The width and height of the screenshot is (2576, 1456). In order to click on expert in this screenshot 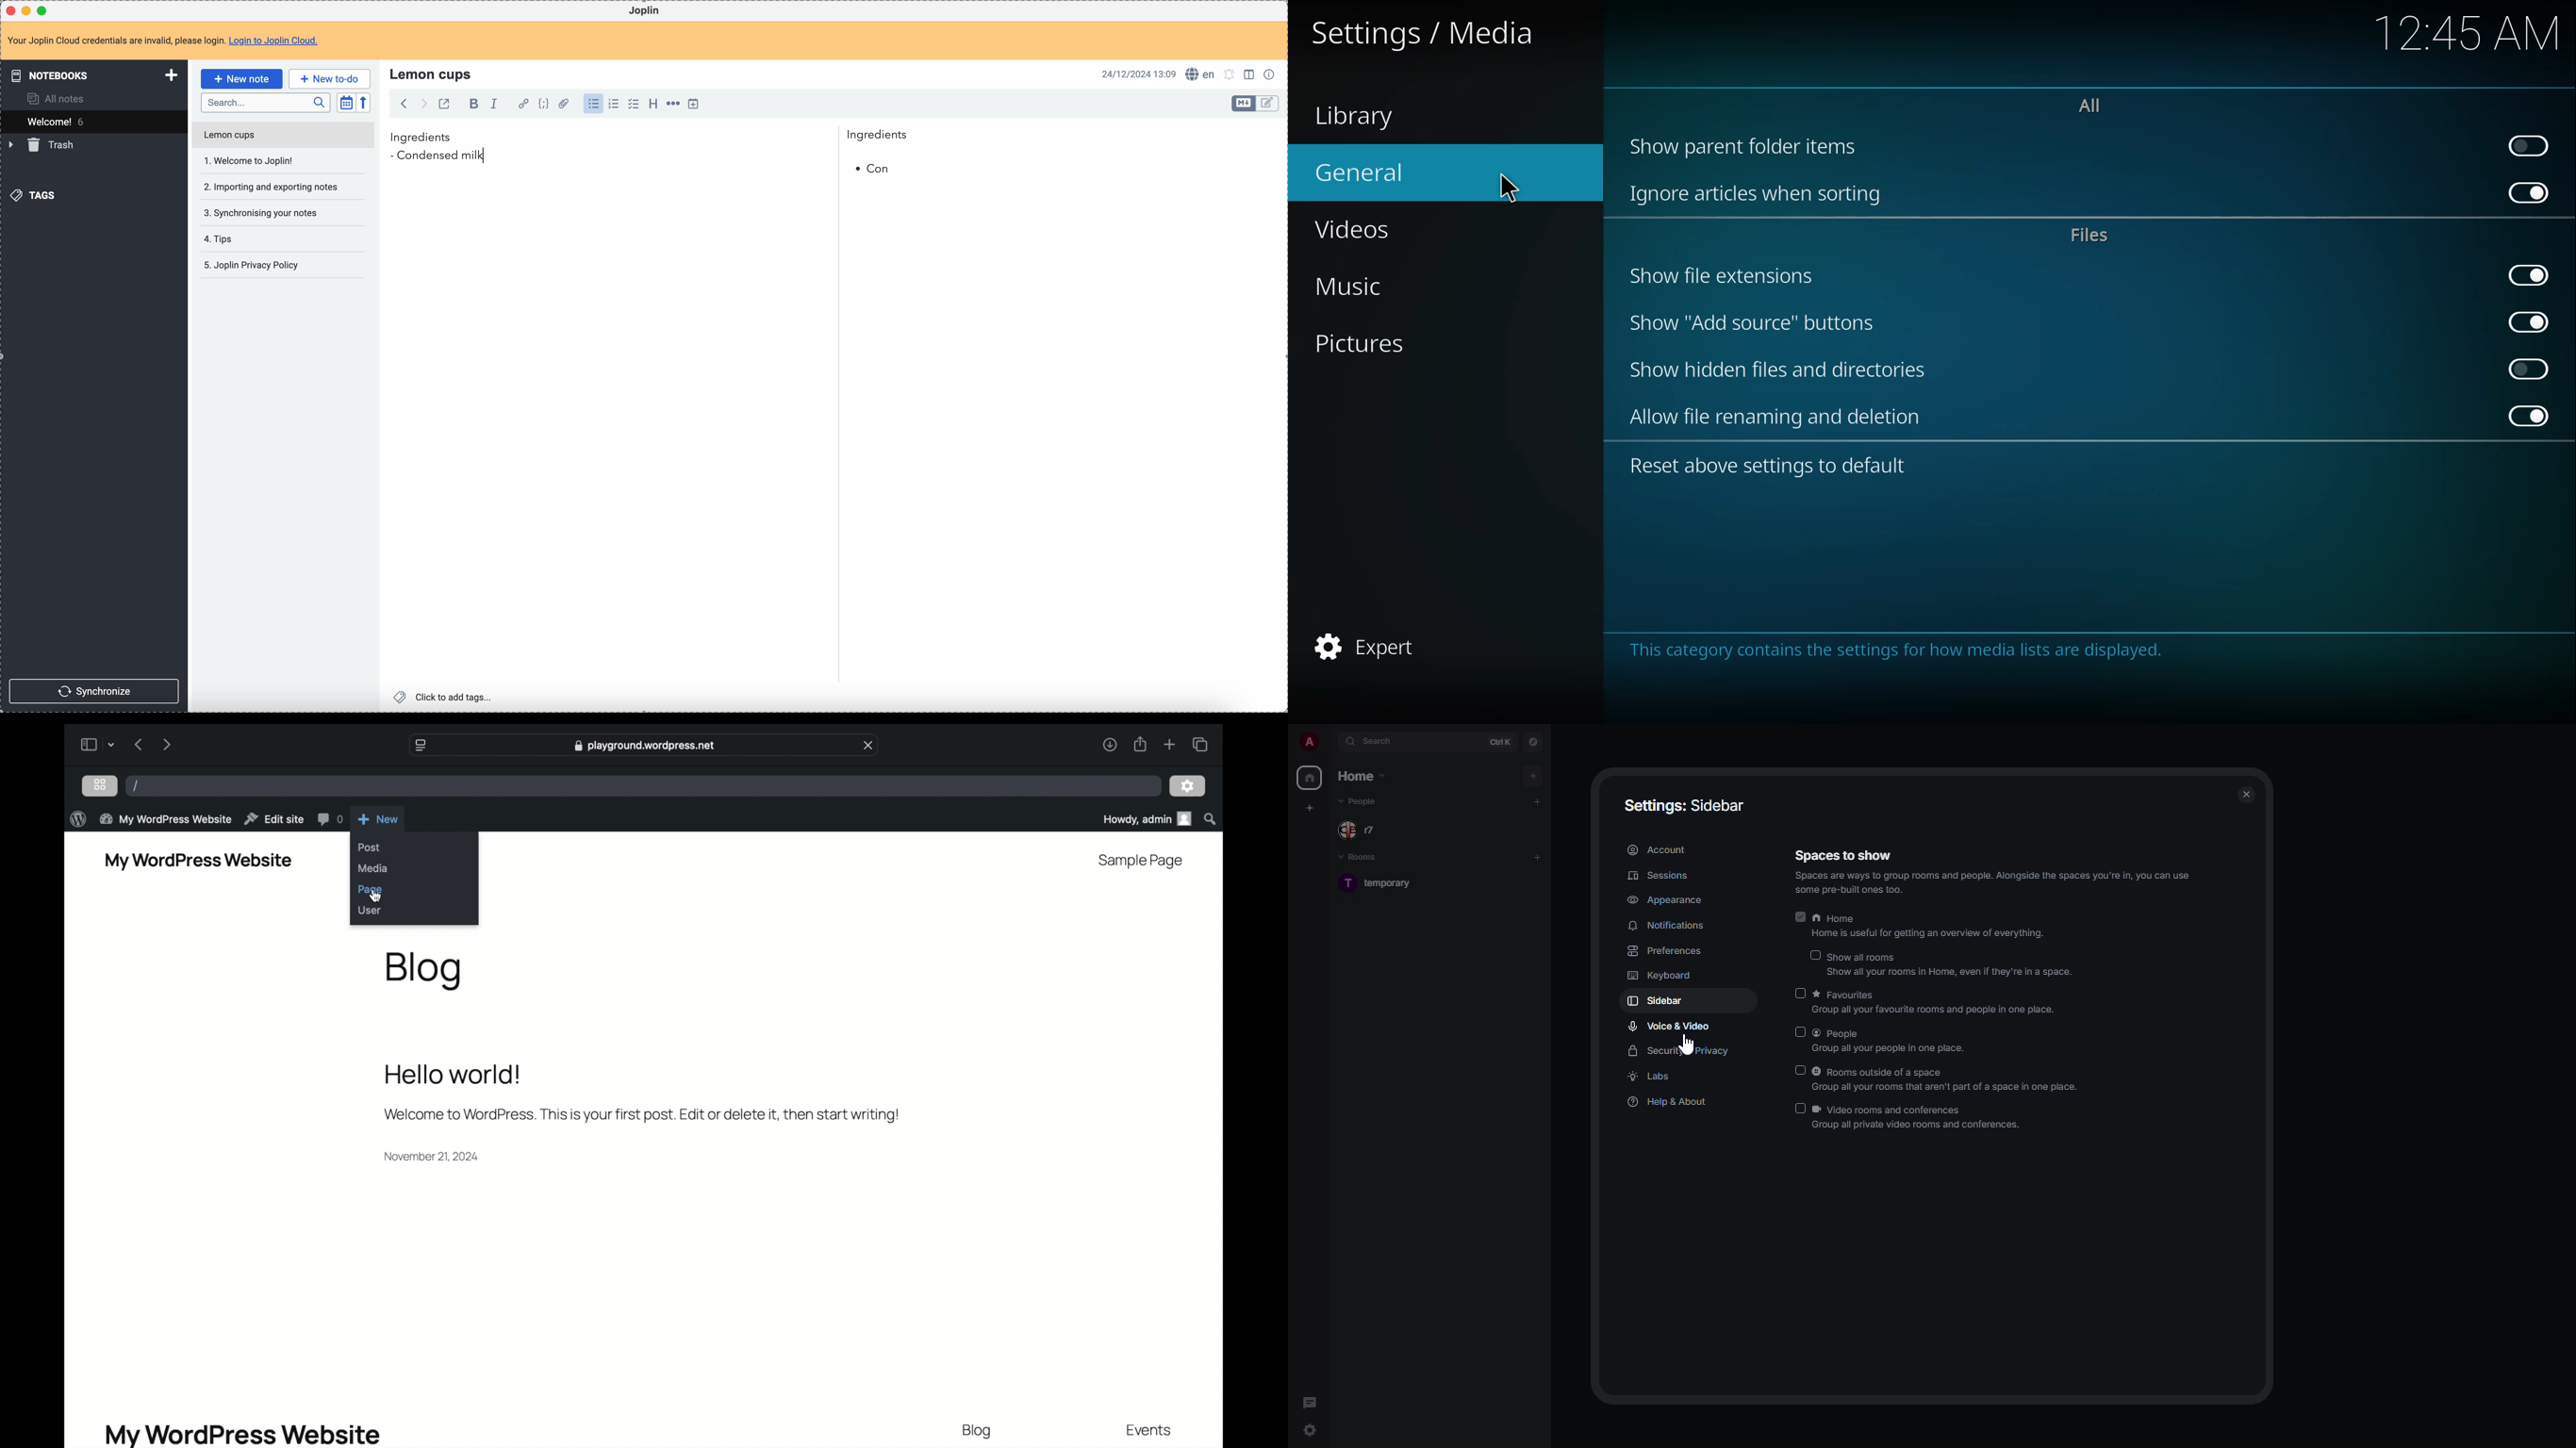, I will do `click(1370, 646)`.